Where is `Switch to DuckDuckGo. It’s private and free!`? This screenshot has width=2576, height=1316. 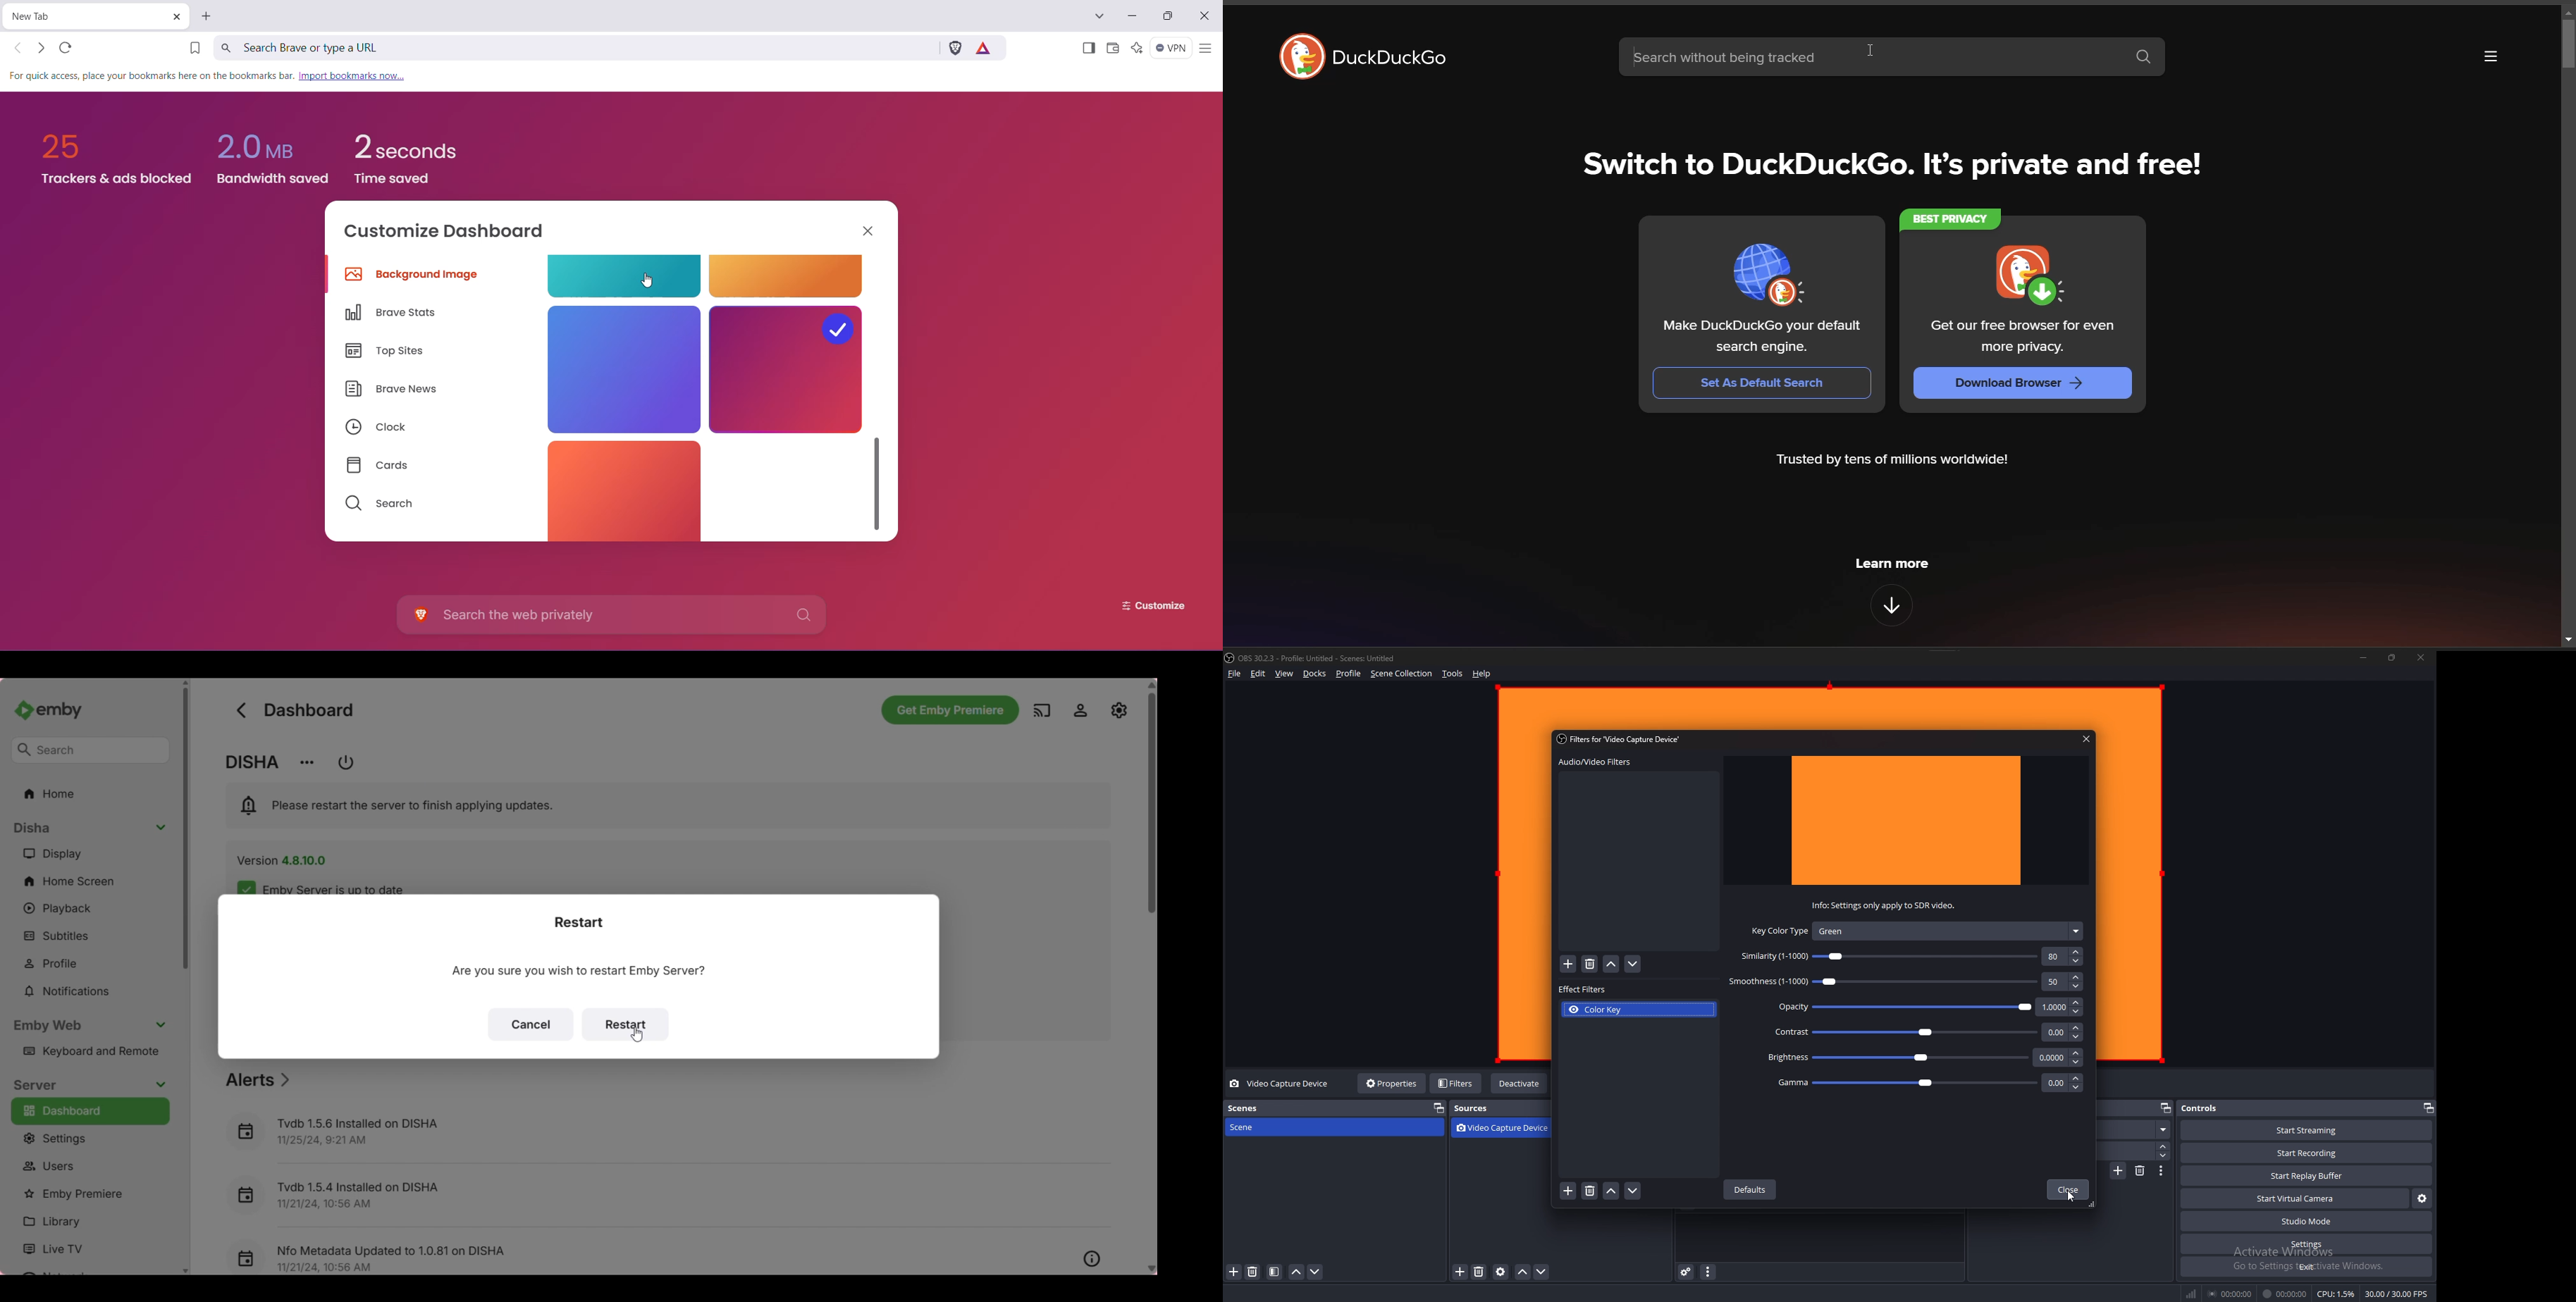 Switch to DuckDuckGo. It’s private and free! is located at coordinates (1897, 166).